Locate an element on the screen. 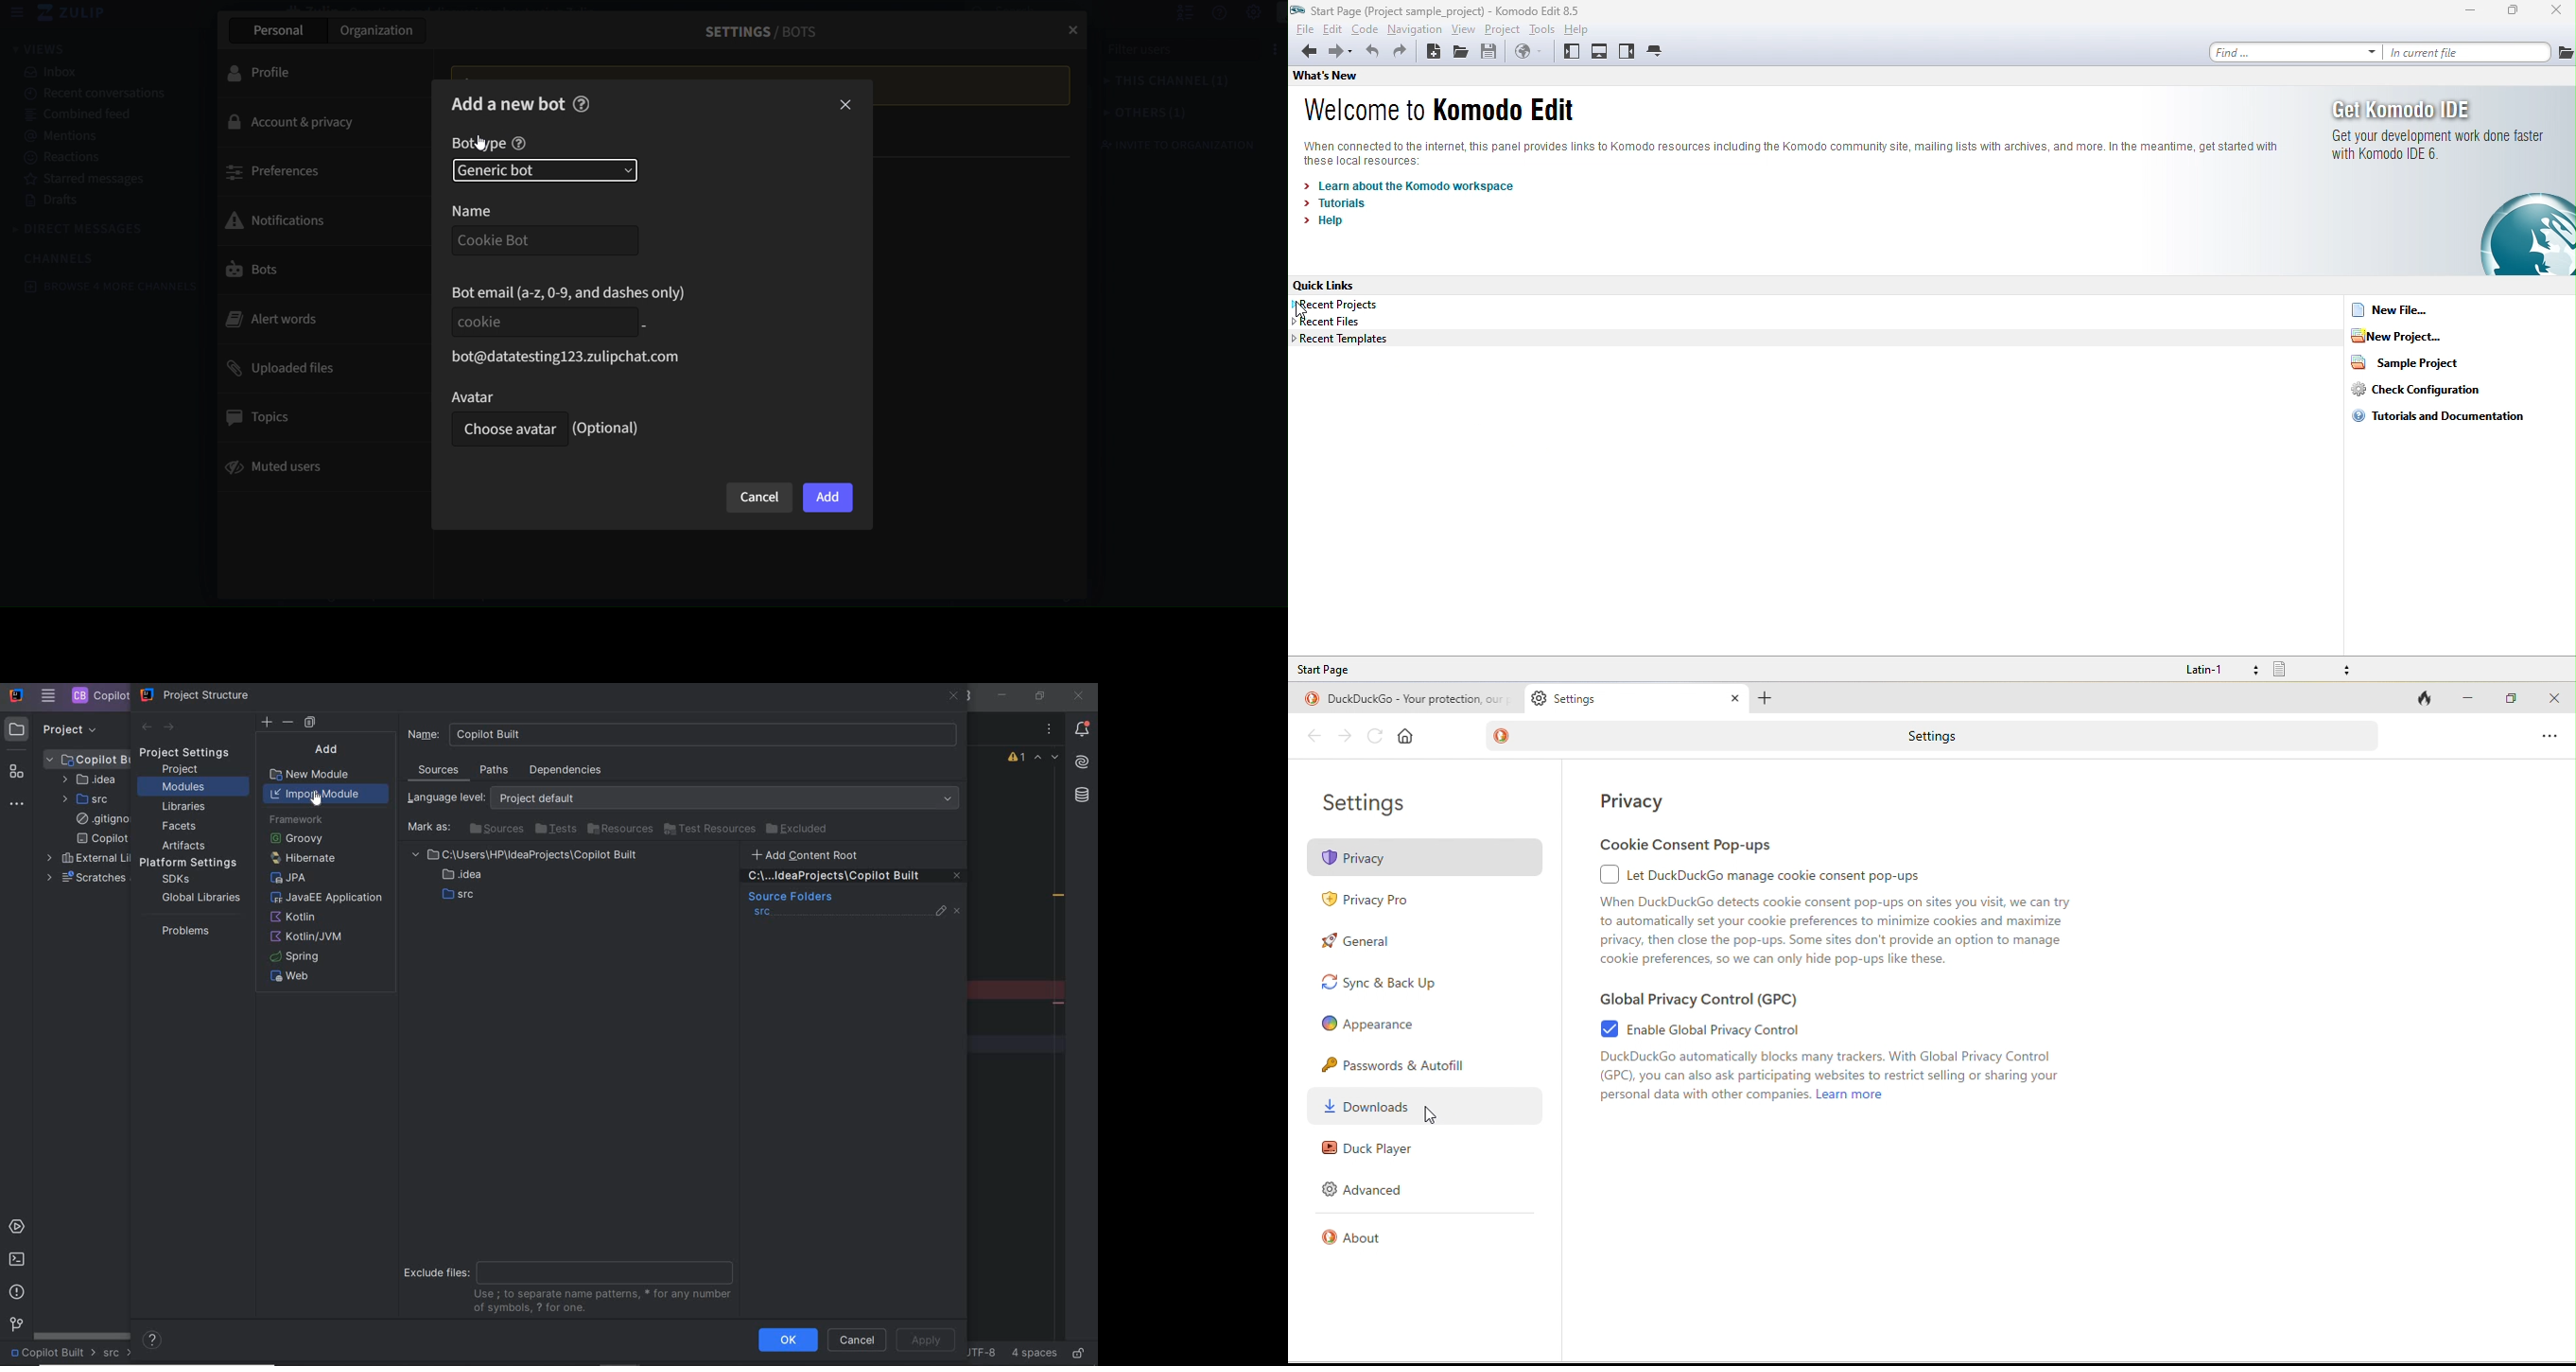  reactions is located at coordinates (99, 158).